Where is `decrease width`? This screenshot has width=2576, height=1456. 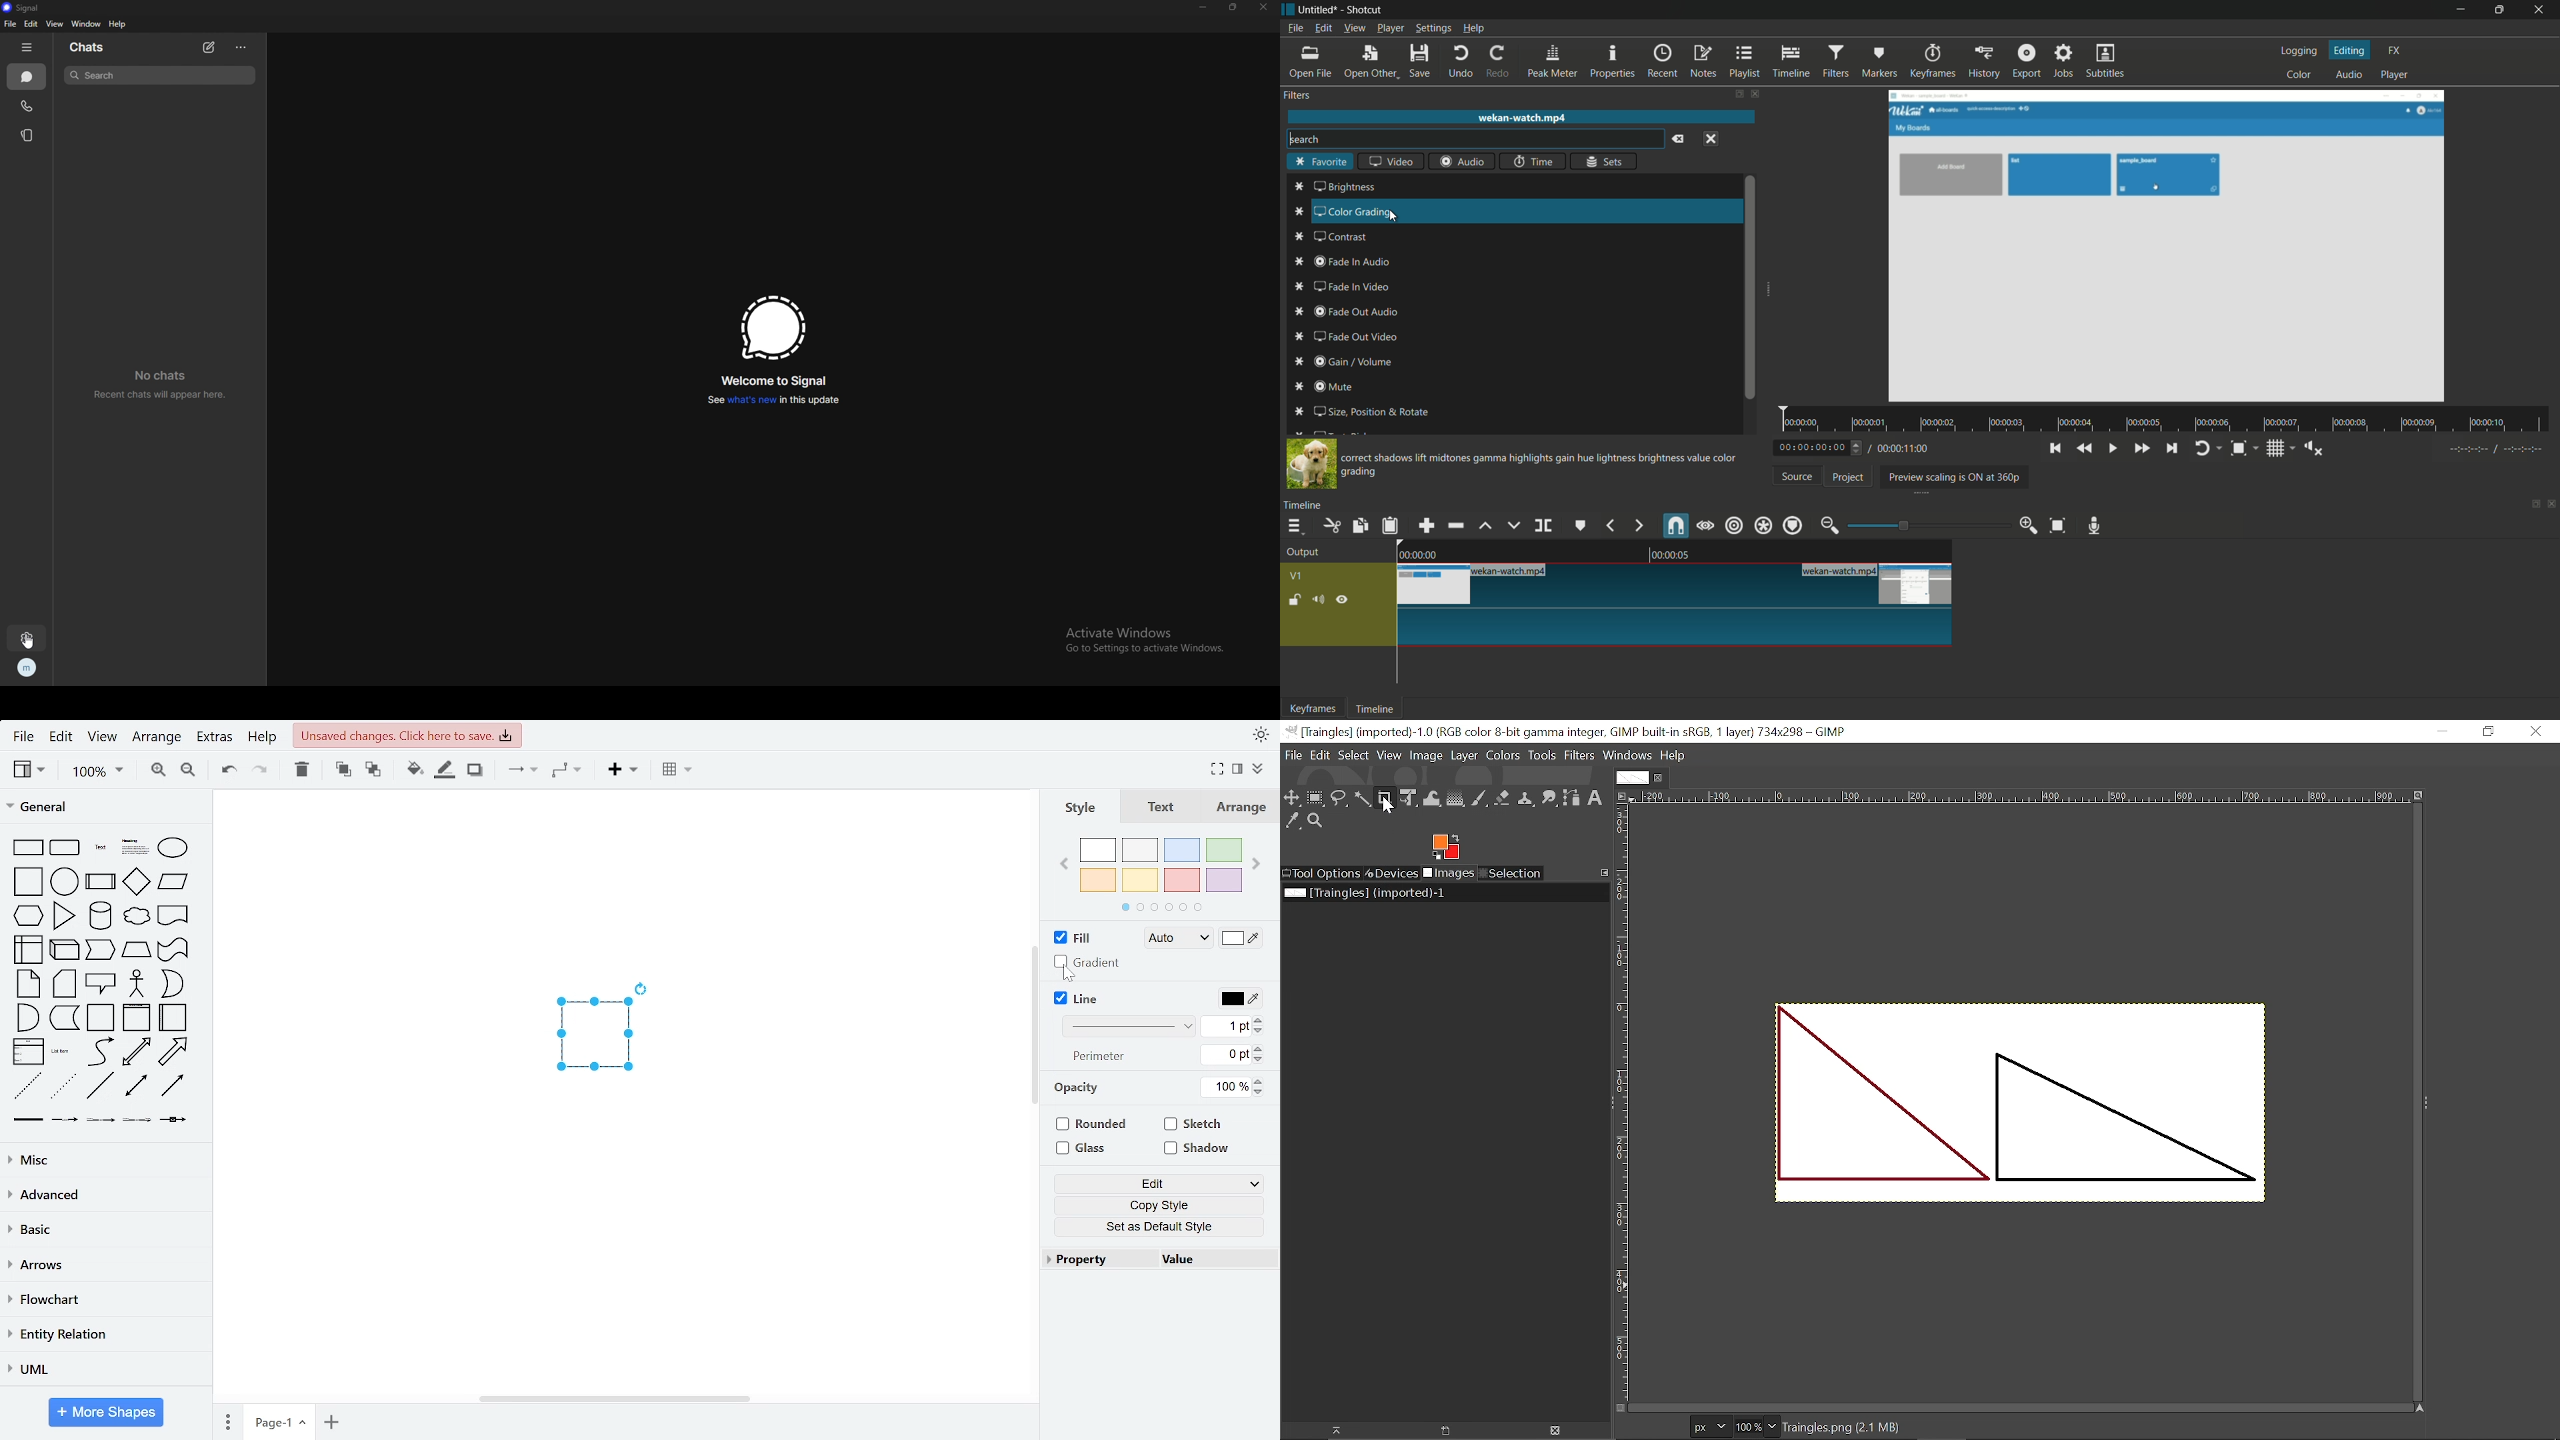
decrease width is located at coordinates (1261, 1060).